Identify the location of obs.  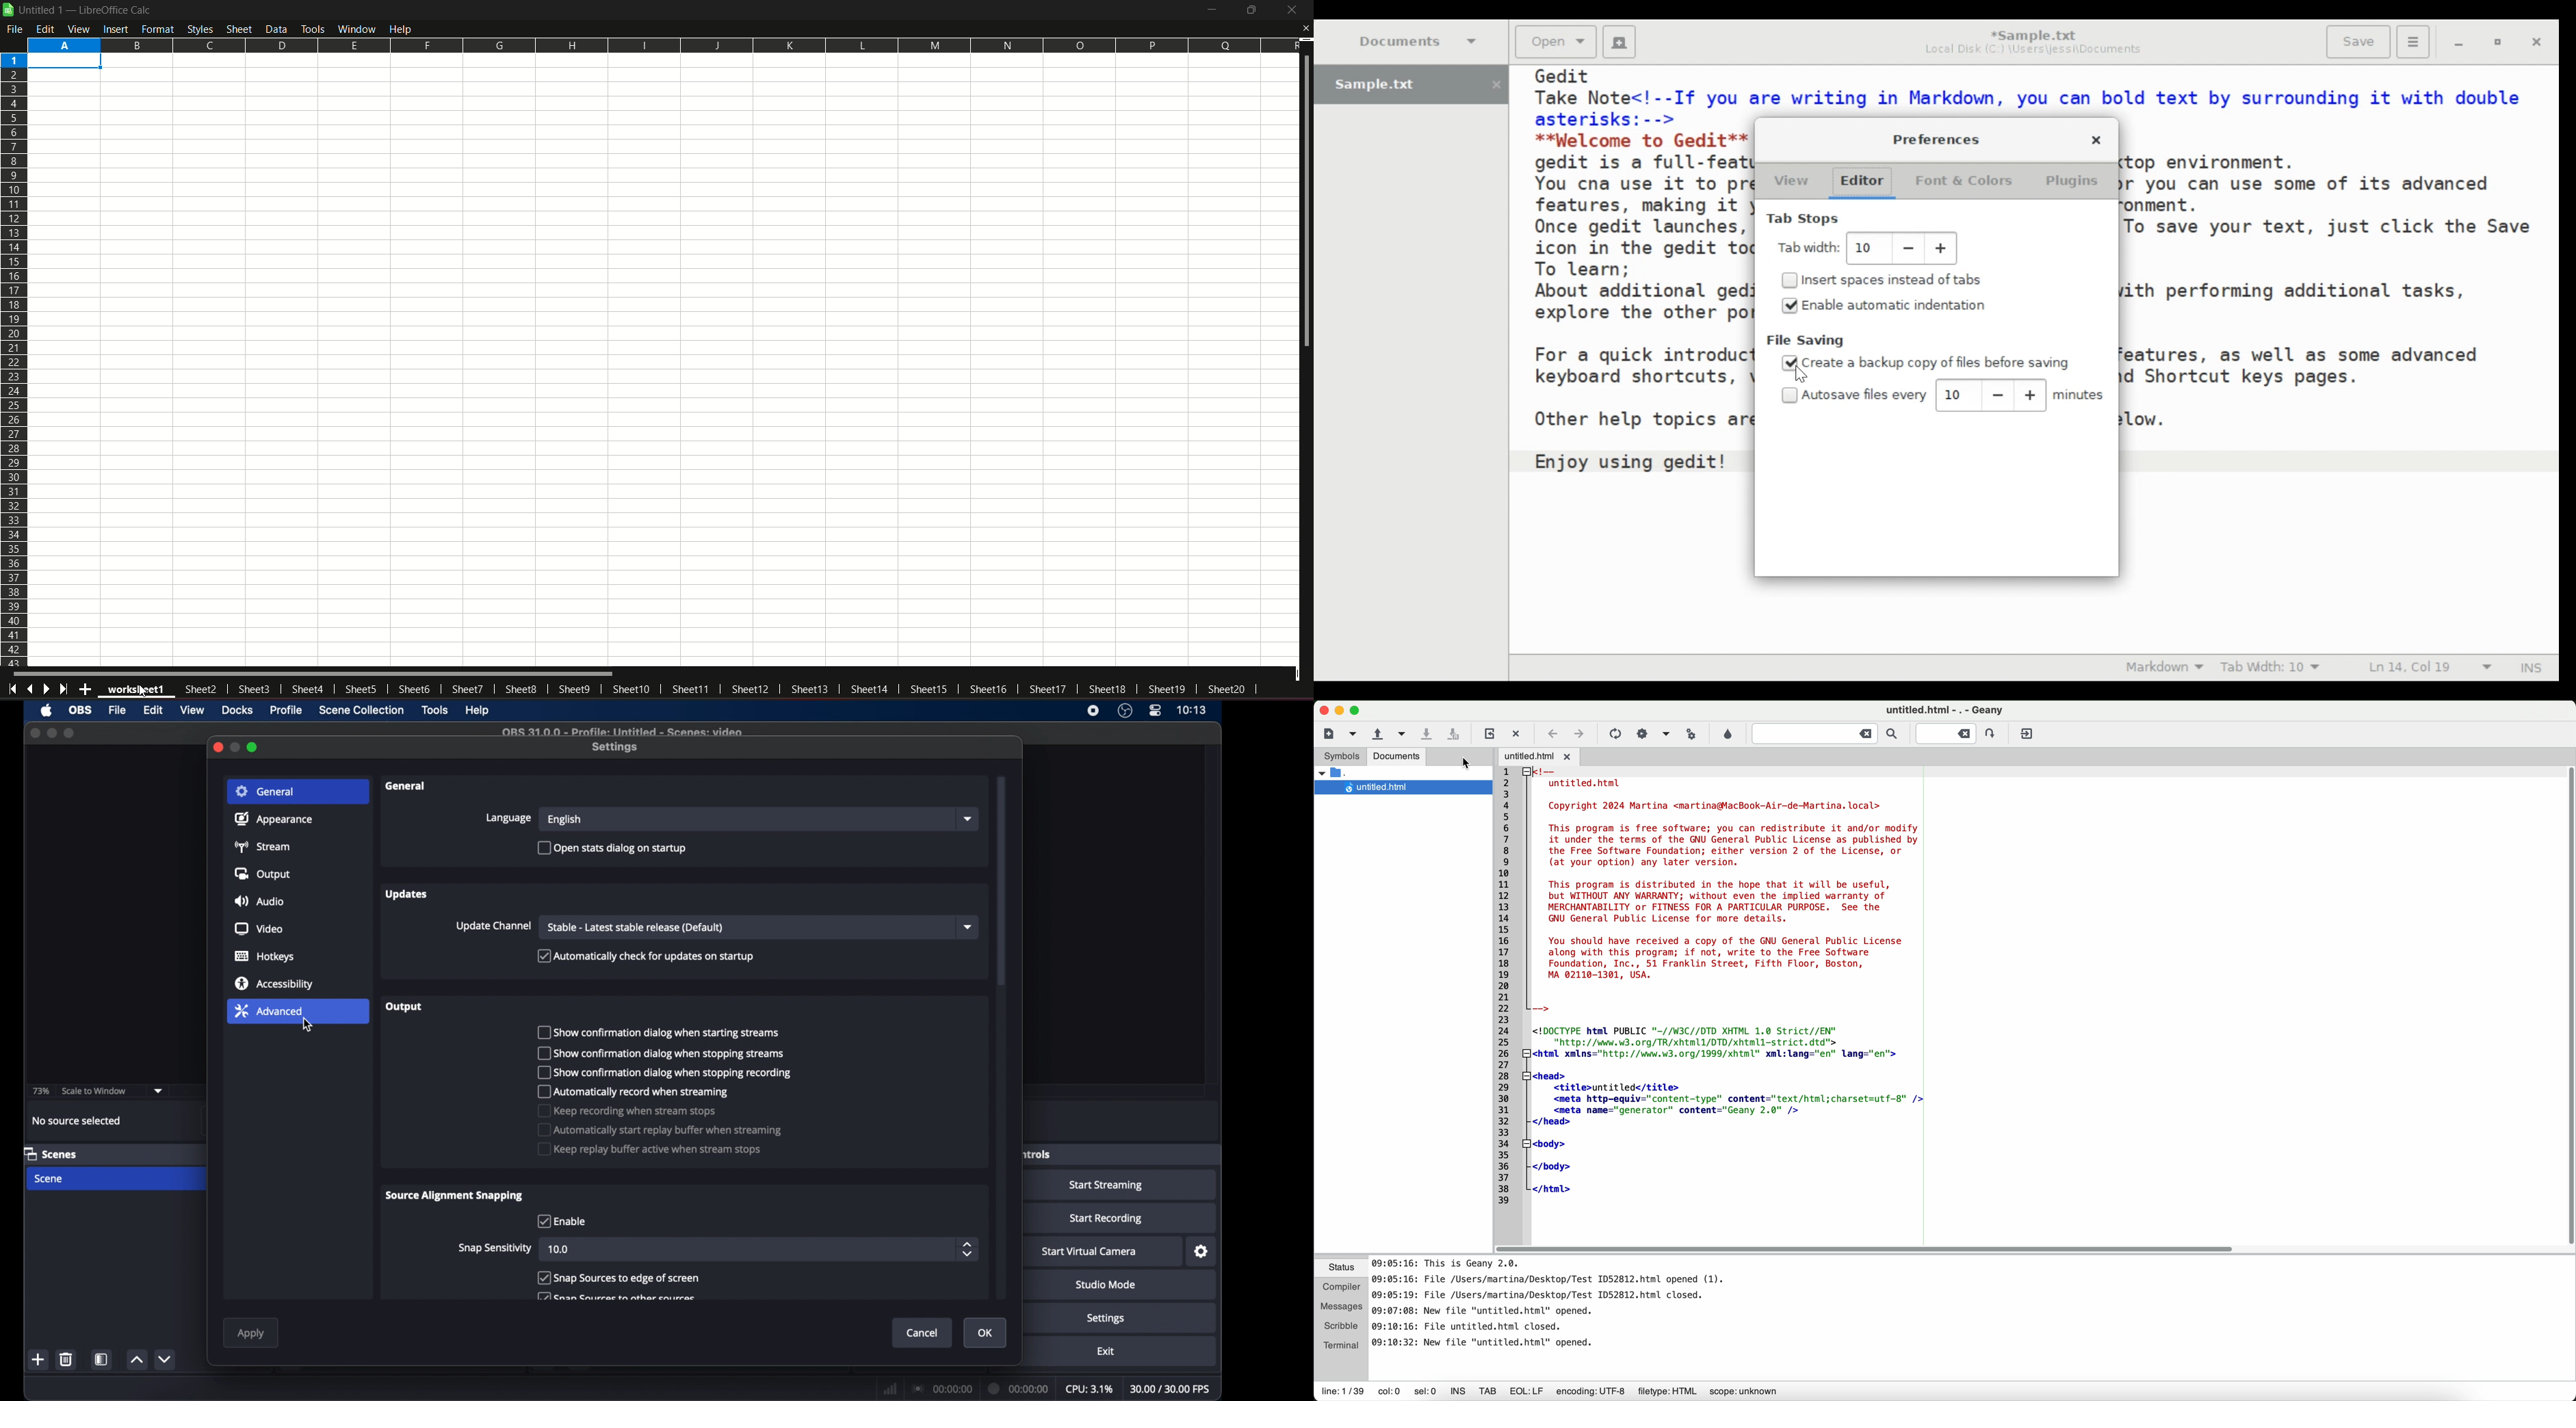
(82, 710).